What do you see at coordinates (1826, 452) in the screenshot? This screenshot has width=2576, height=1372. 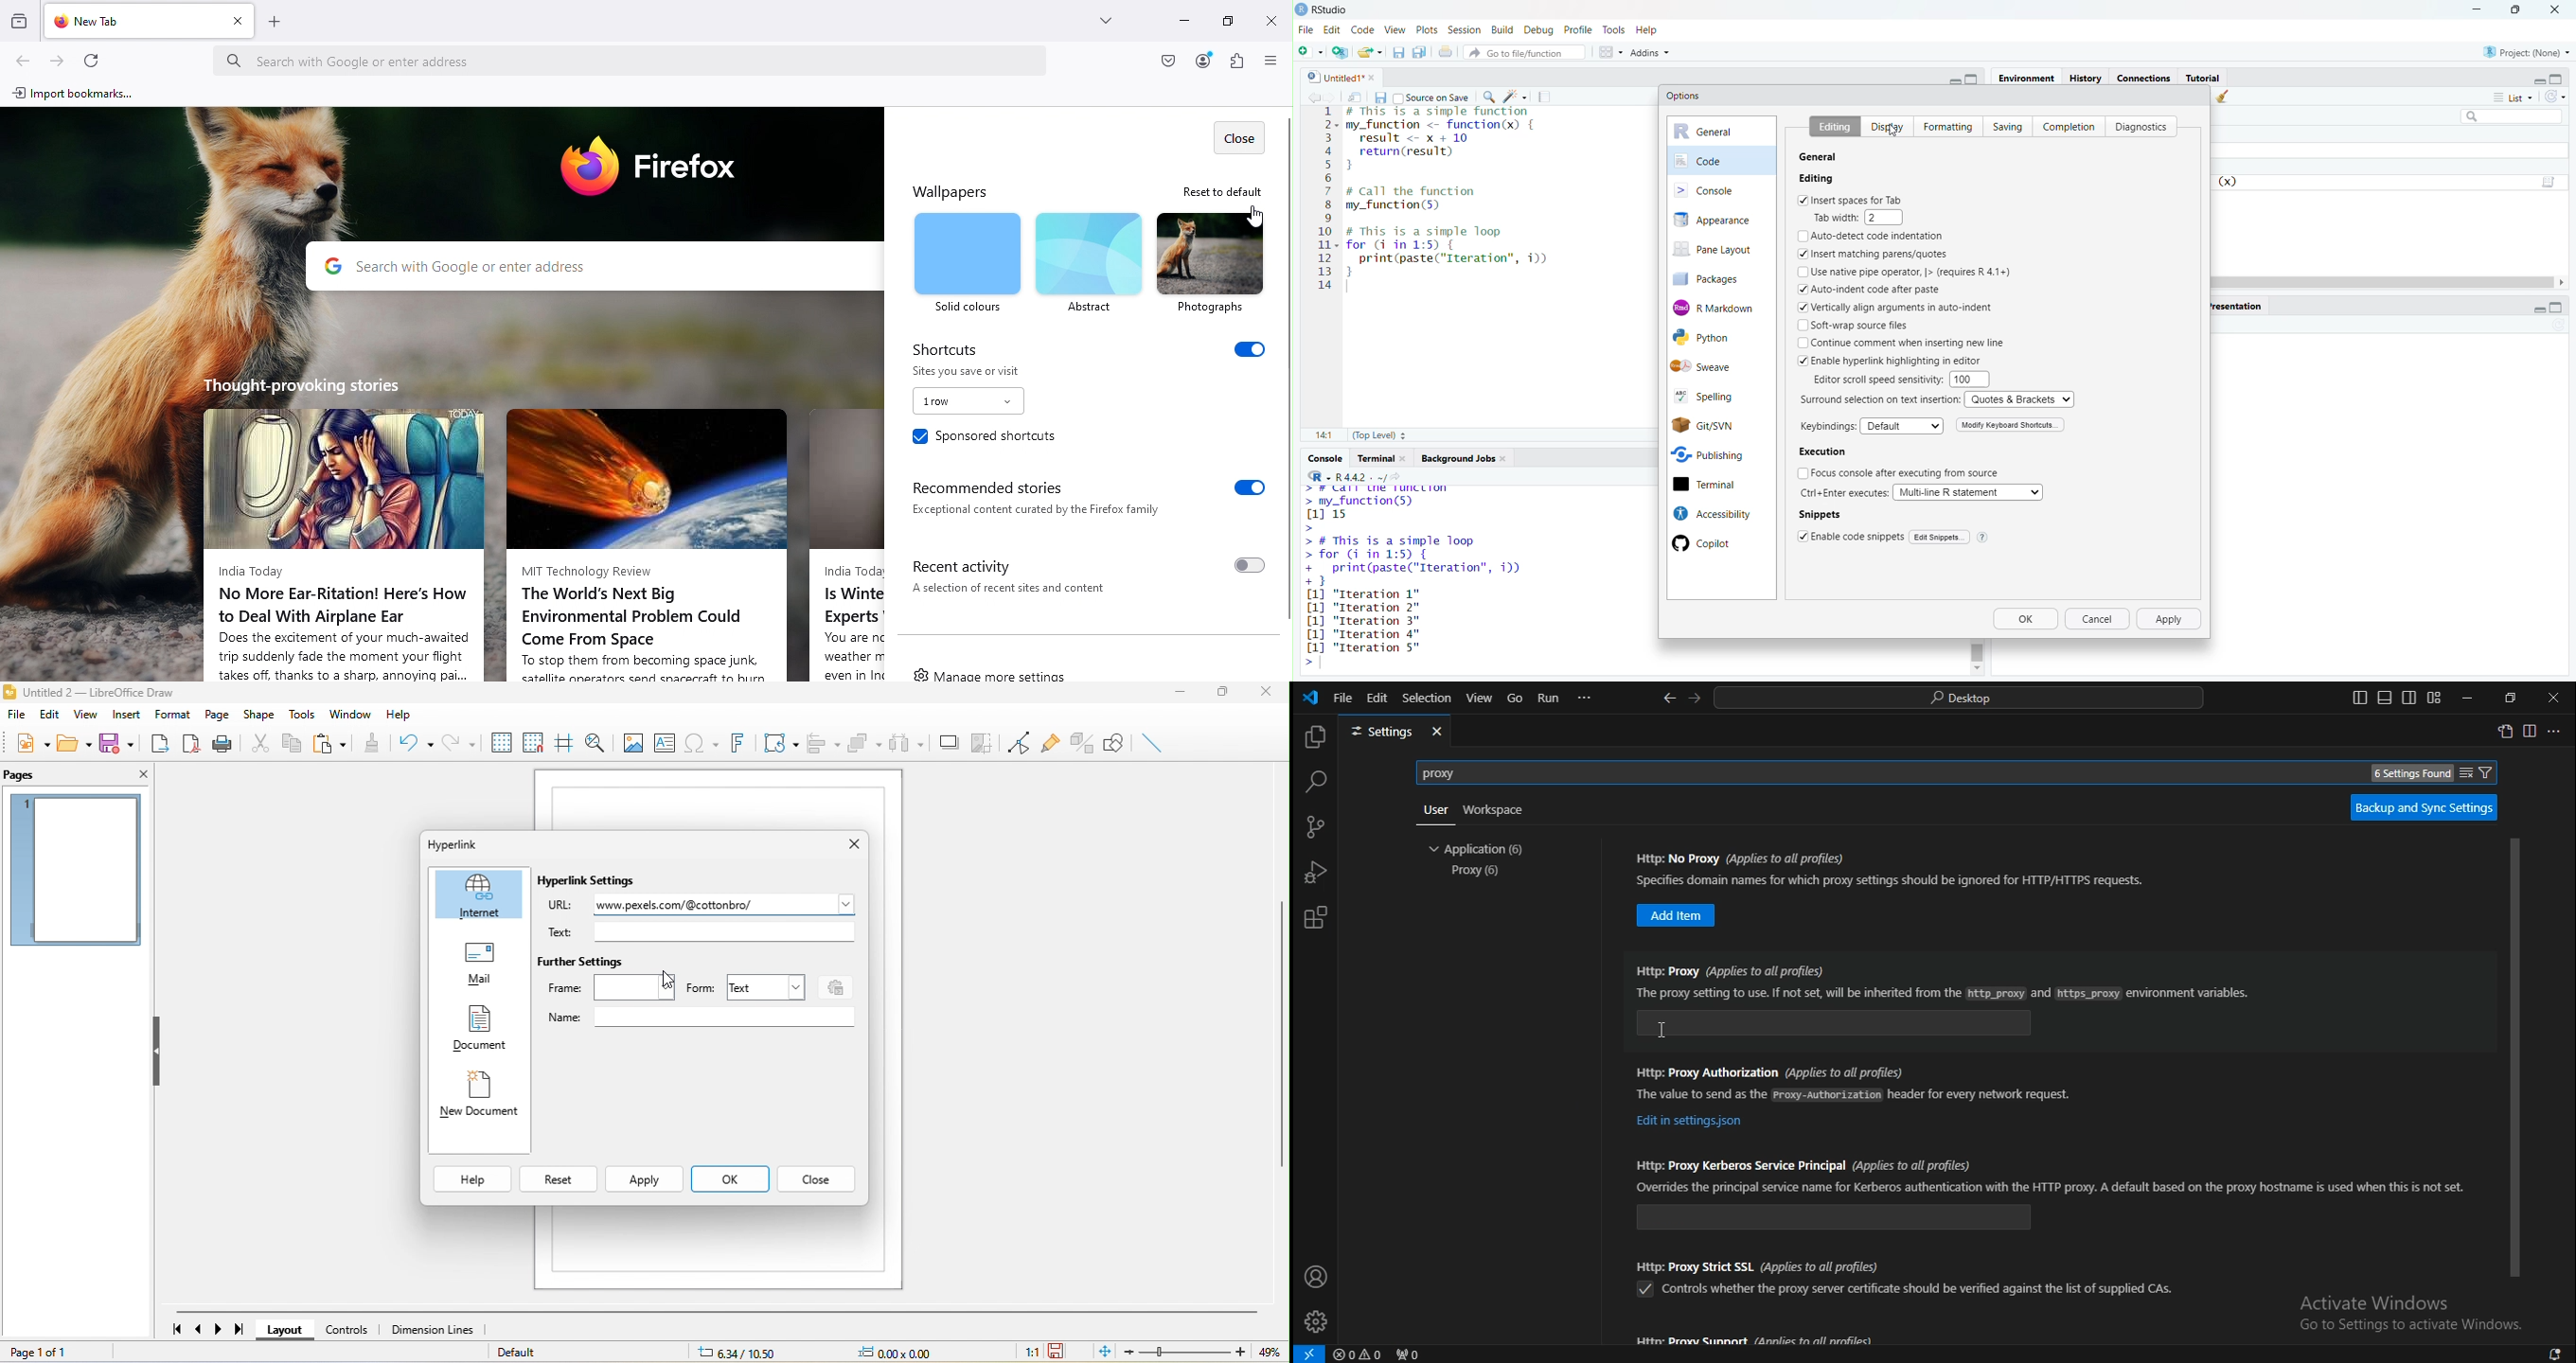 I see `Execution` at bounding box center [1826, 452].